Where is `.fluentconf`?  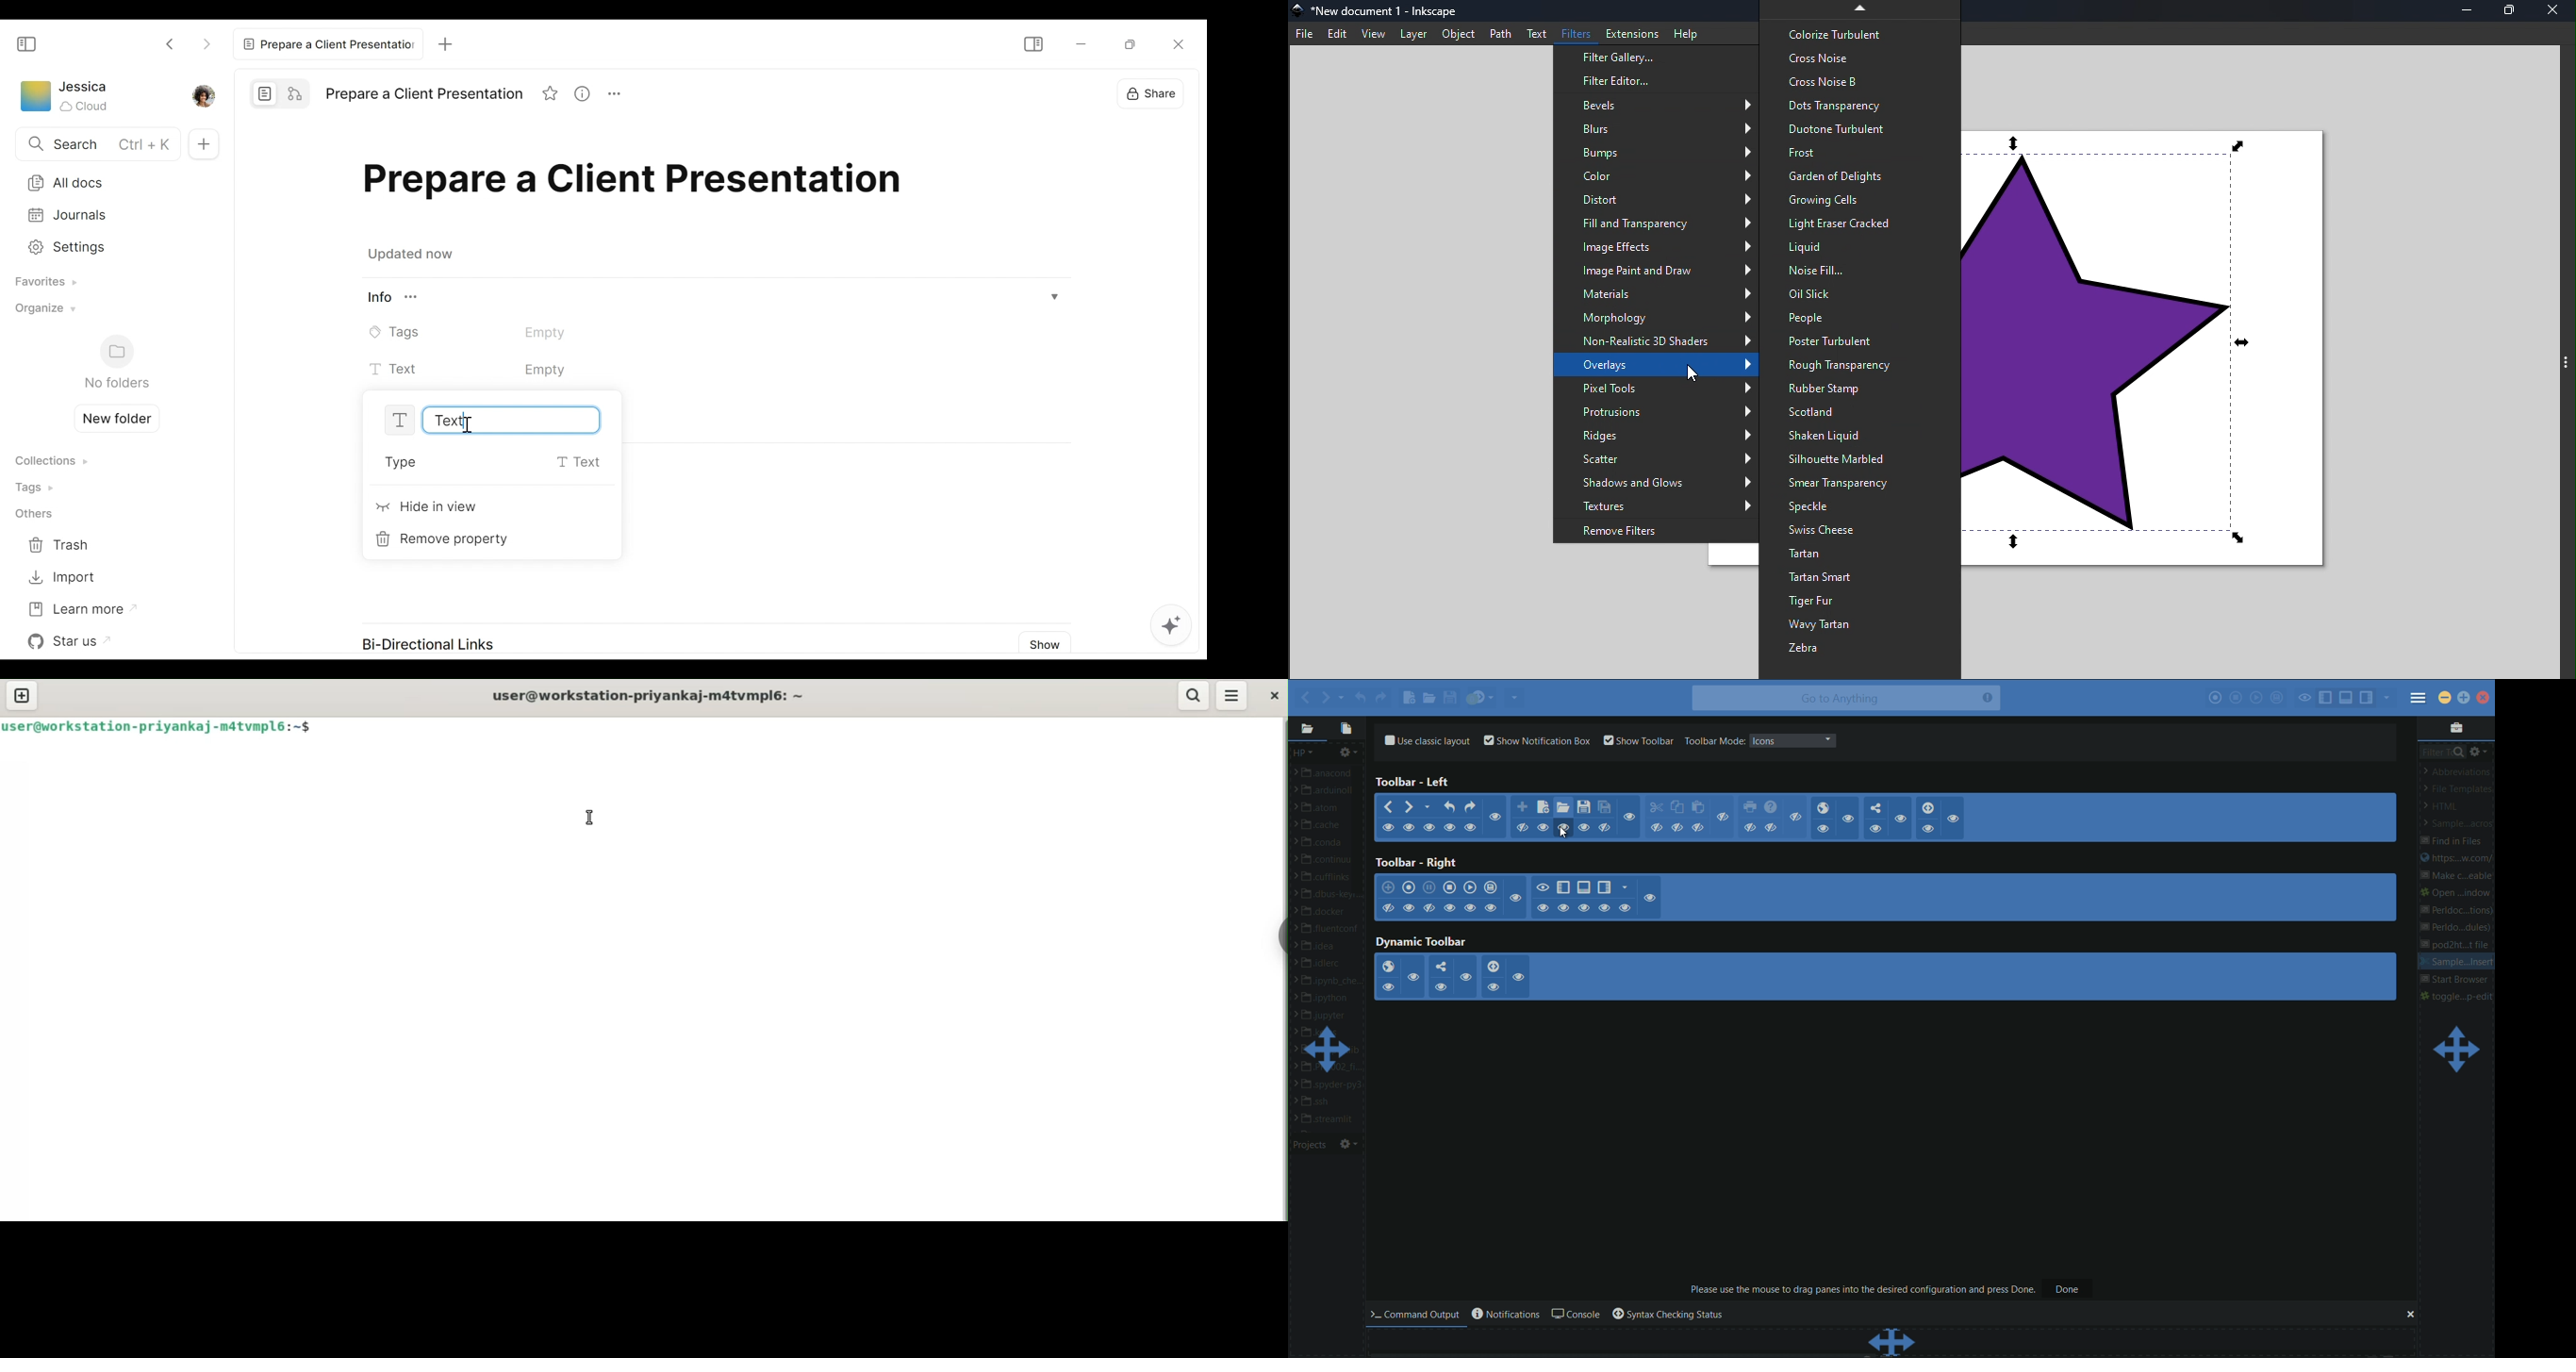 .fluentconf is located at coordinates (1332, 929).